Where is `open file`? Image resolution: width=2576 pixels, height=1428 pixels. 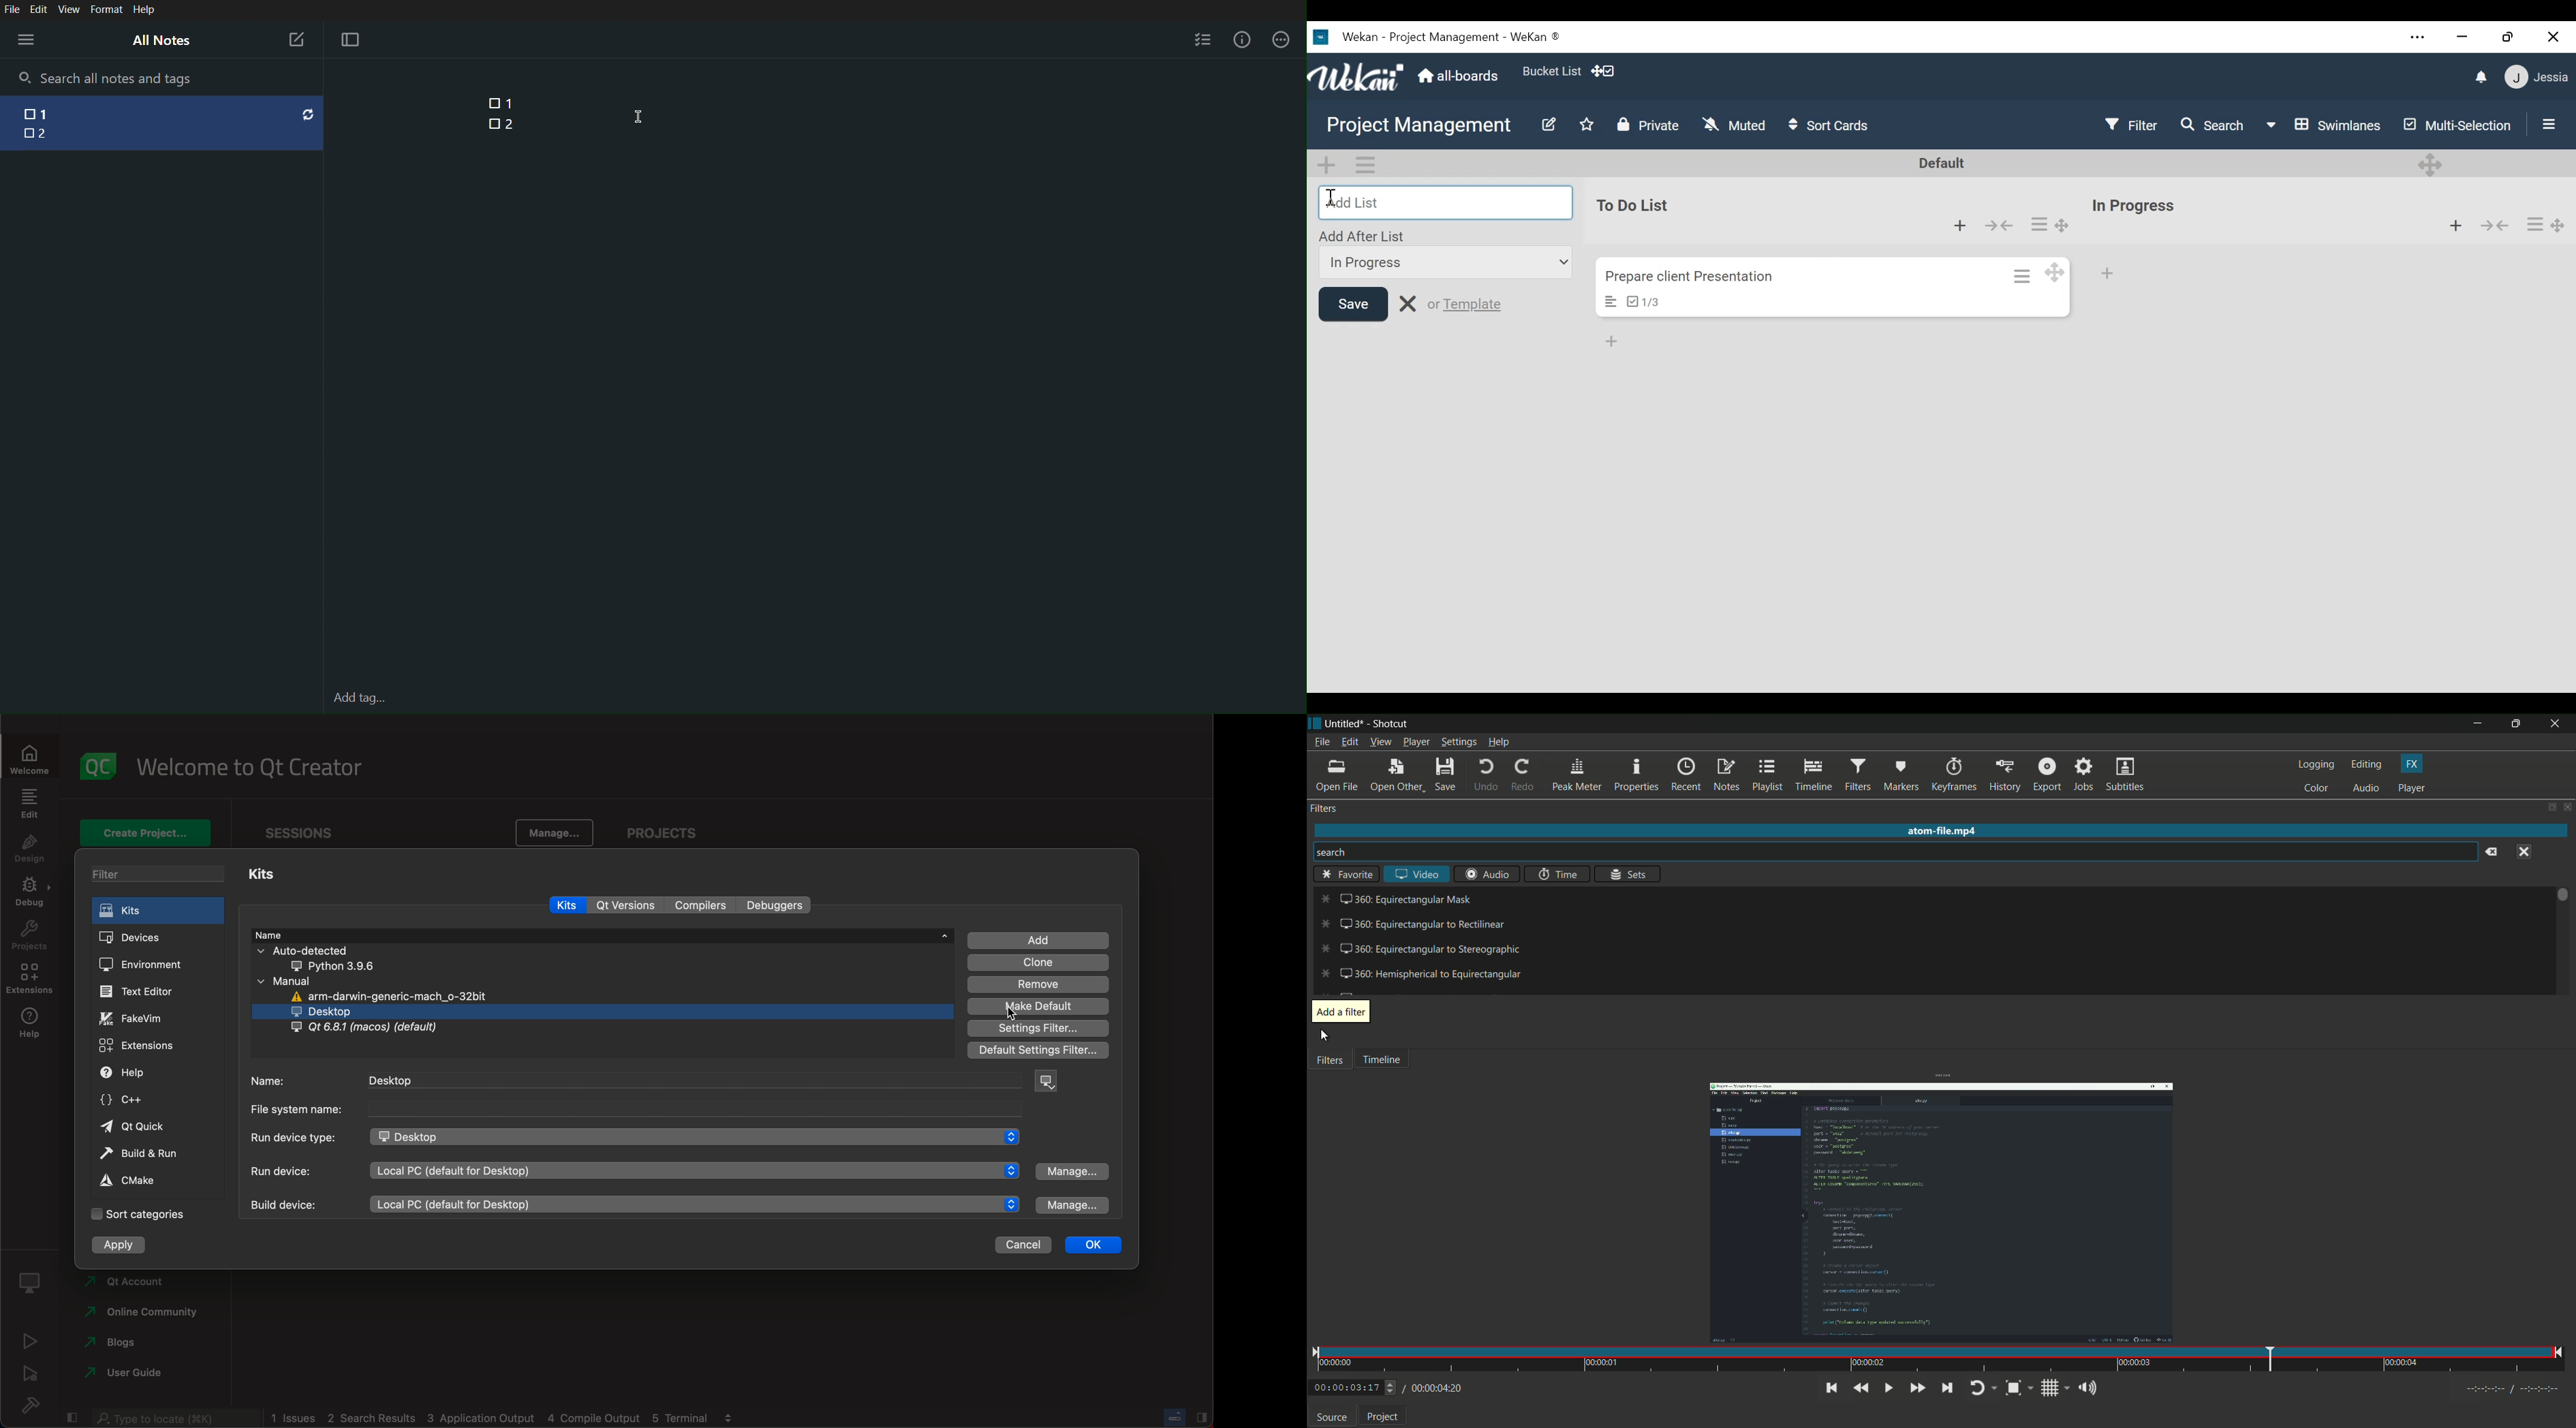
open file is located at coordinates (1336, 776).